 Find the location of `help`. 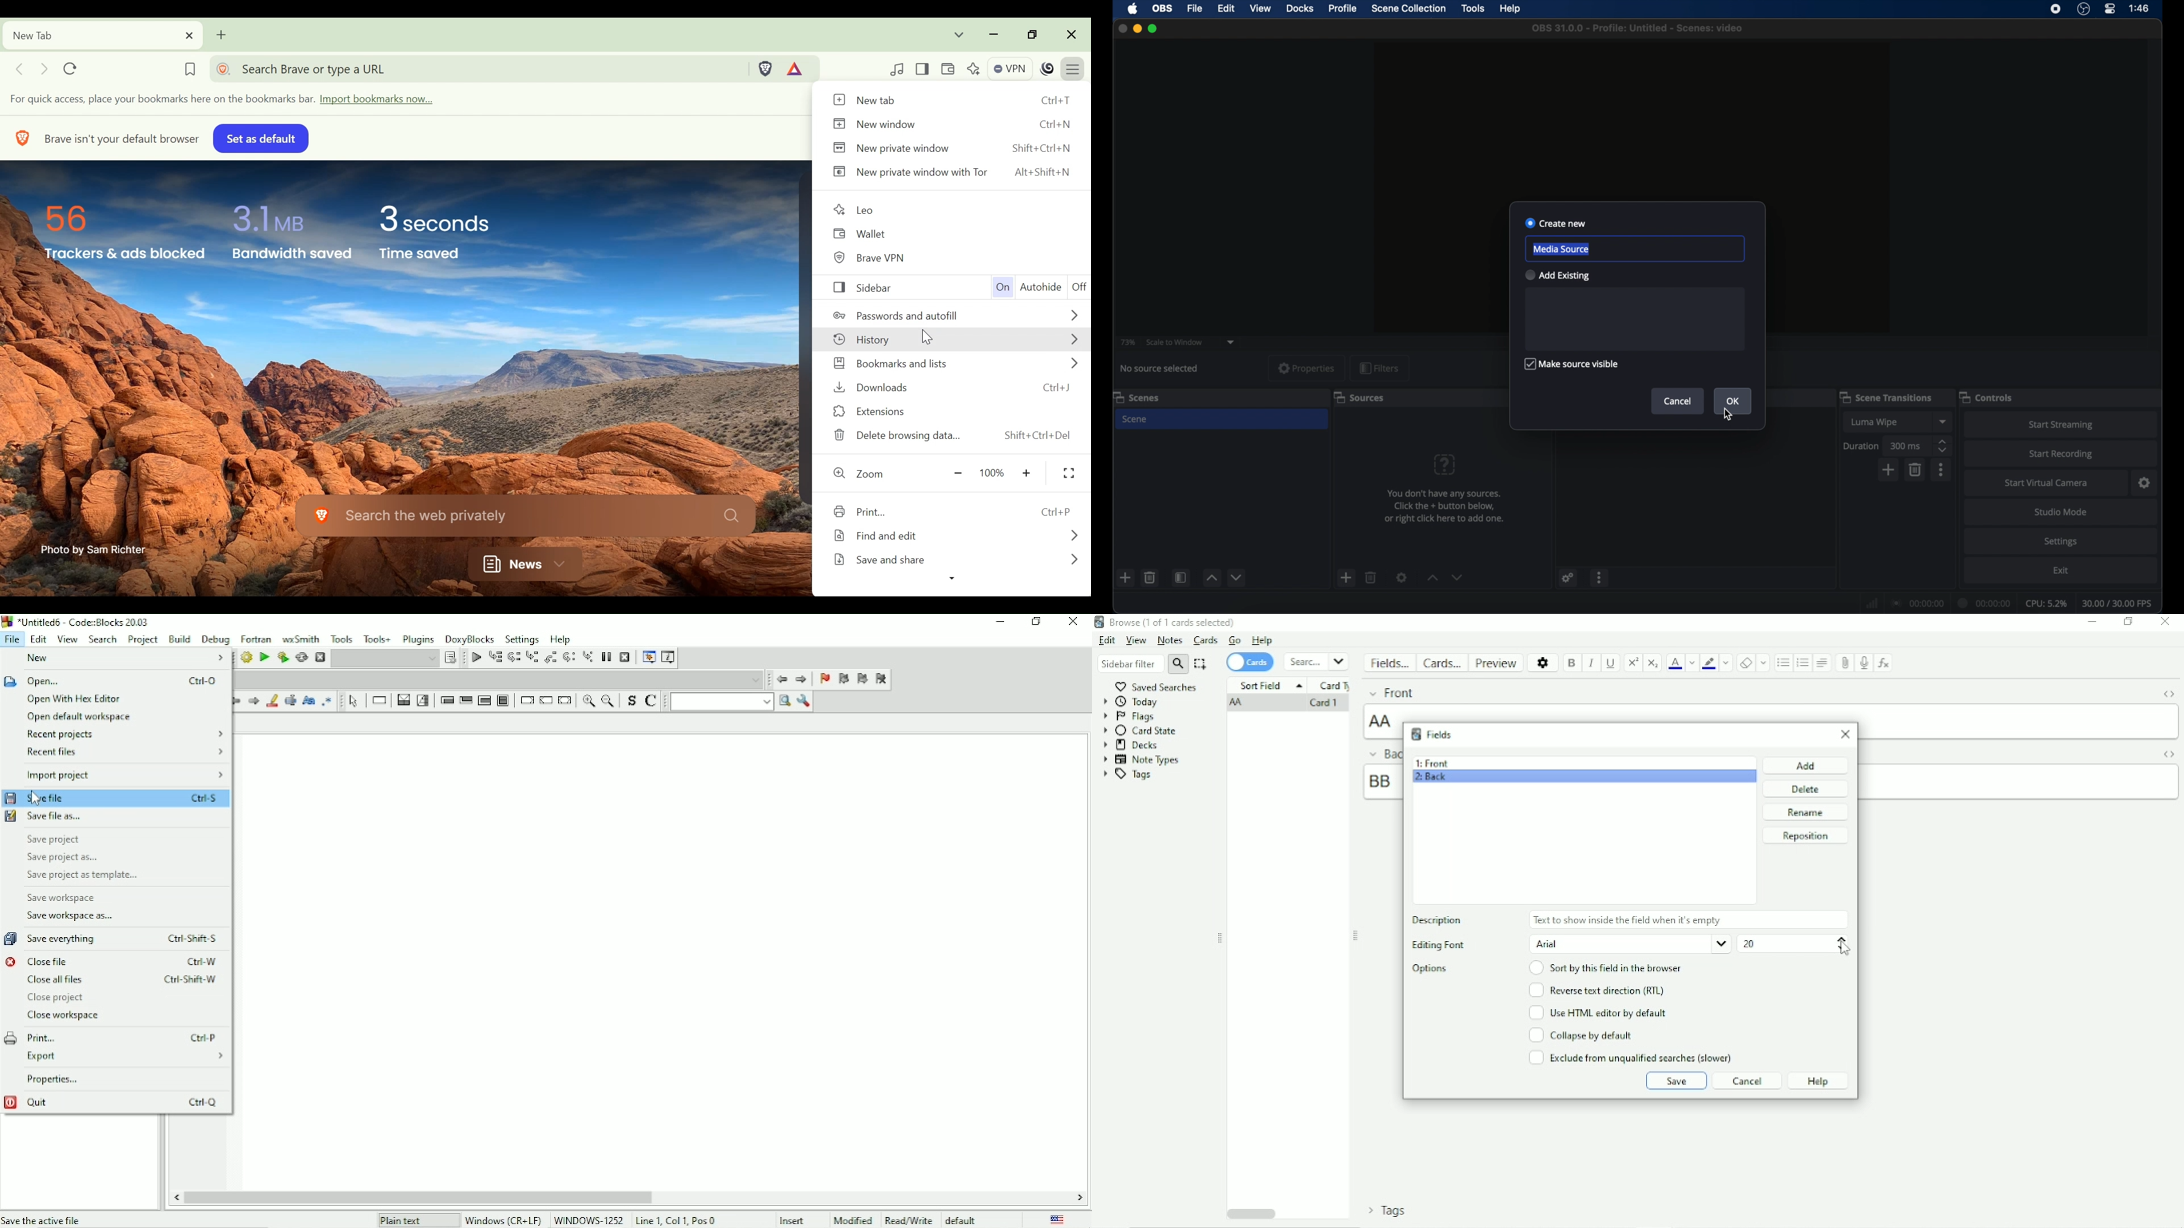

help is located at coordinates (1512, 10).